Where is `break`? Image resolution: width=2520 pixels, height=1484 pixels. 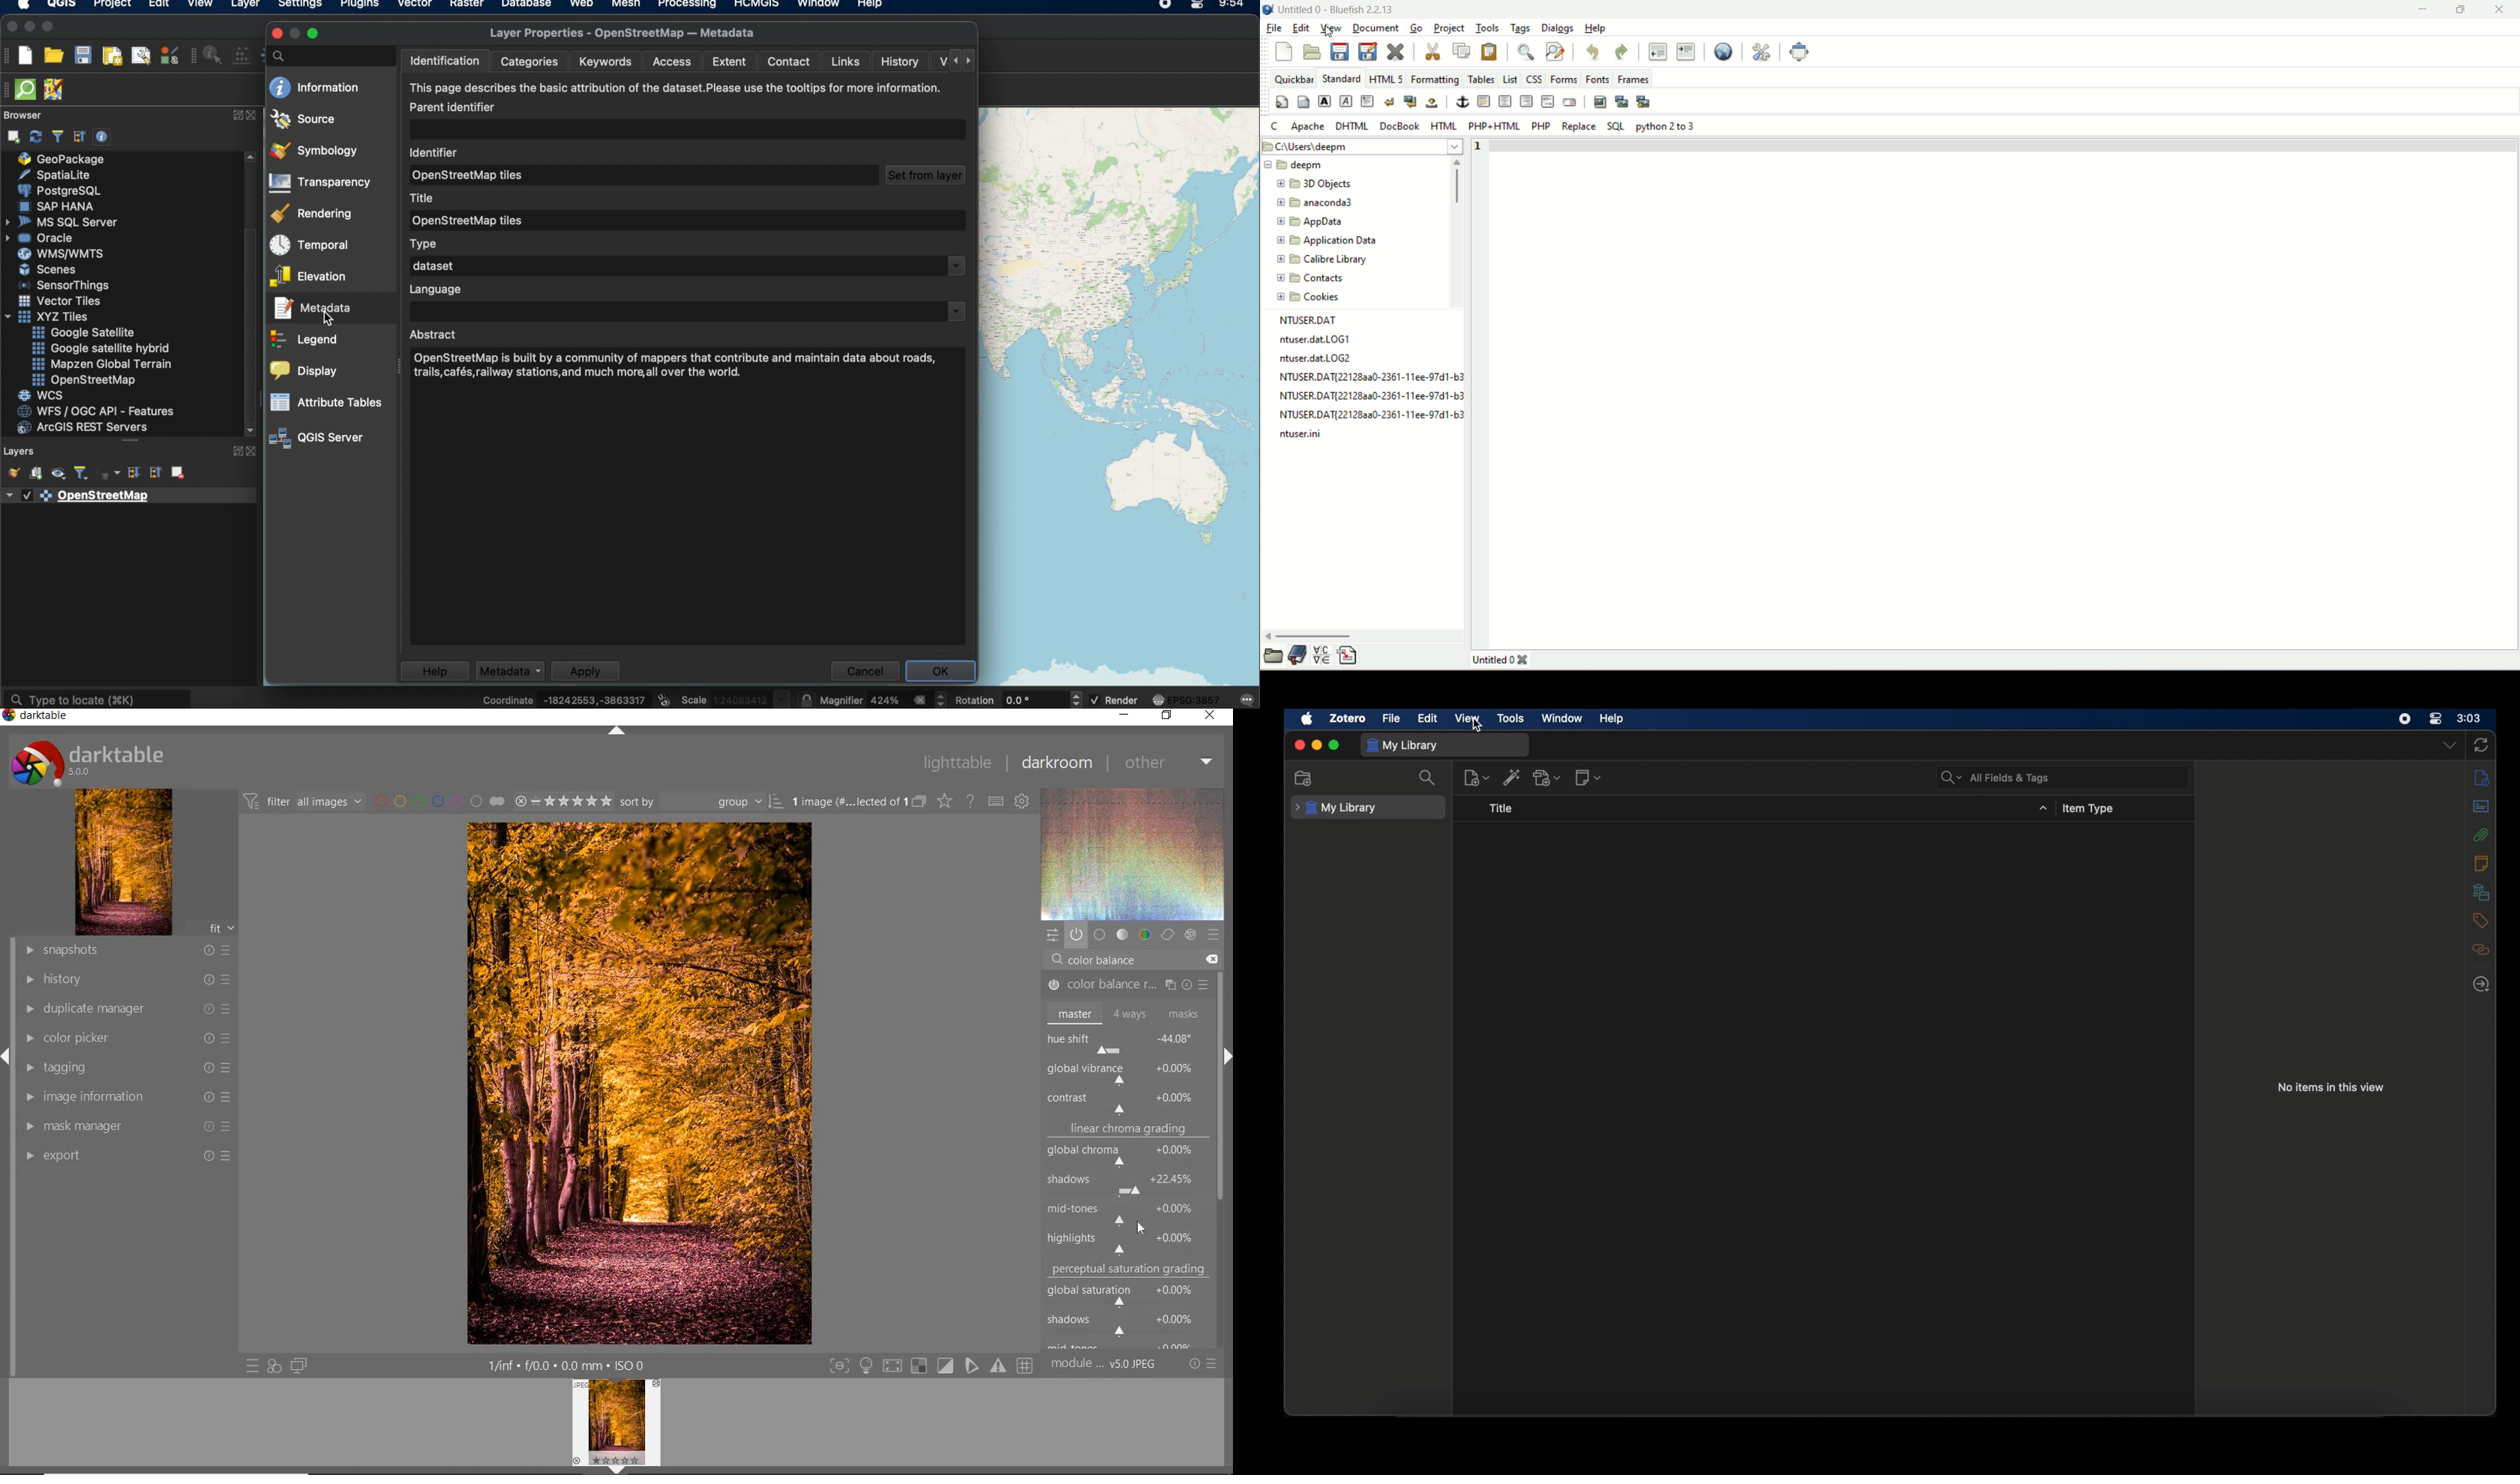 break is located at coordinates (1389, 101).